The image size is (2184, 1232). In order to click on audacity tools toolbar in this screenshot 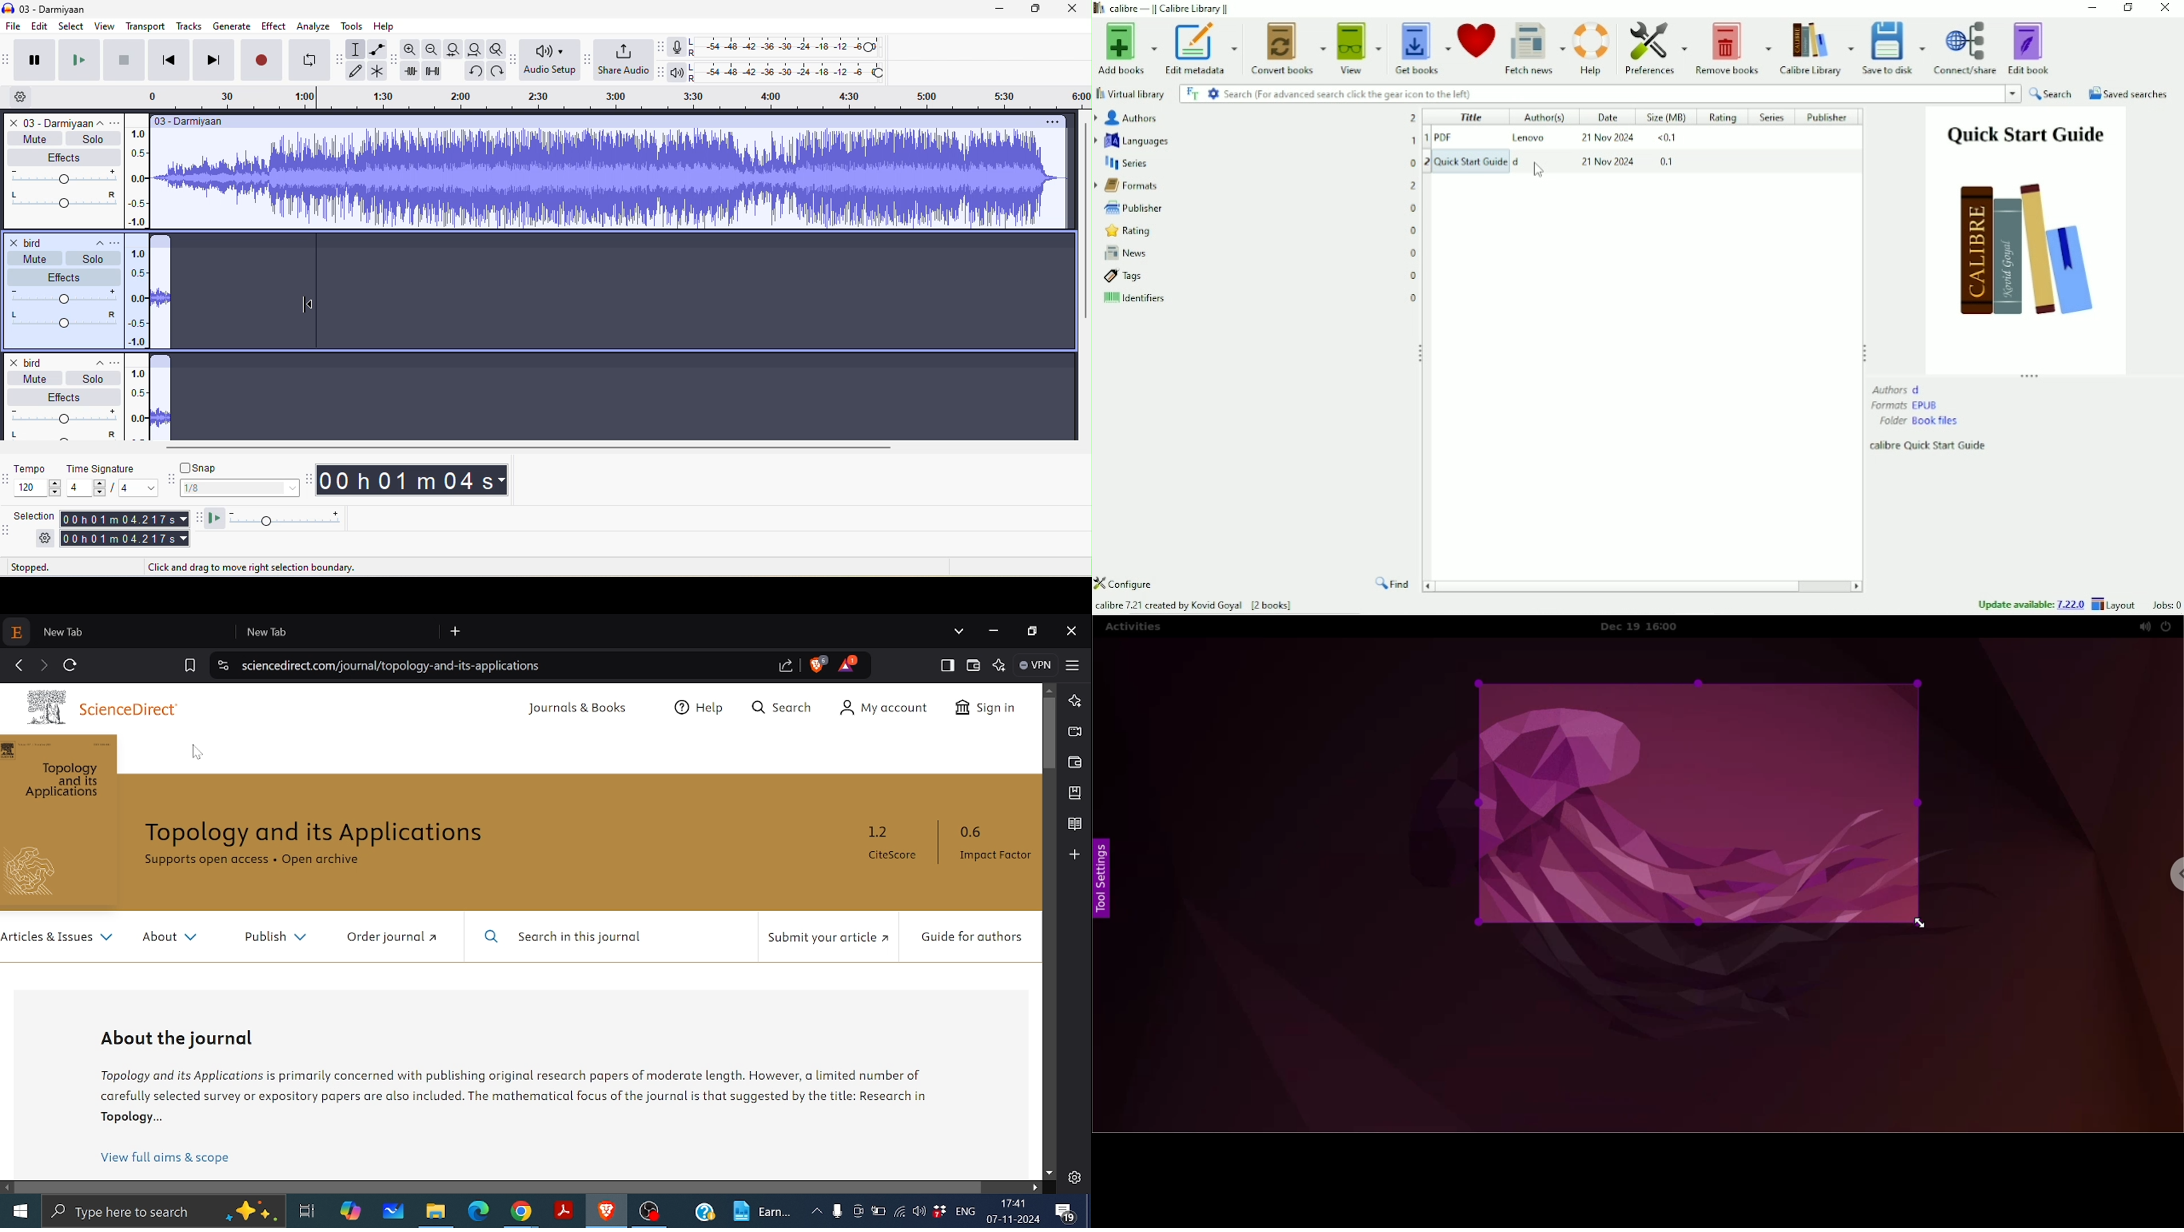, I will do `click(341, 60)`.